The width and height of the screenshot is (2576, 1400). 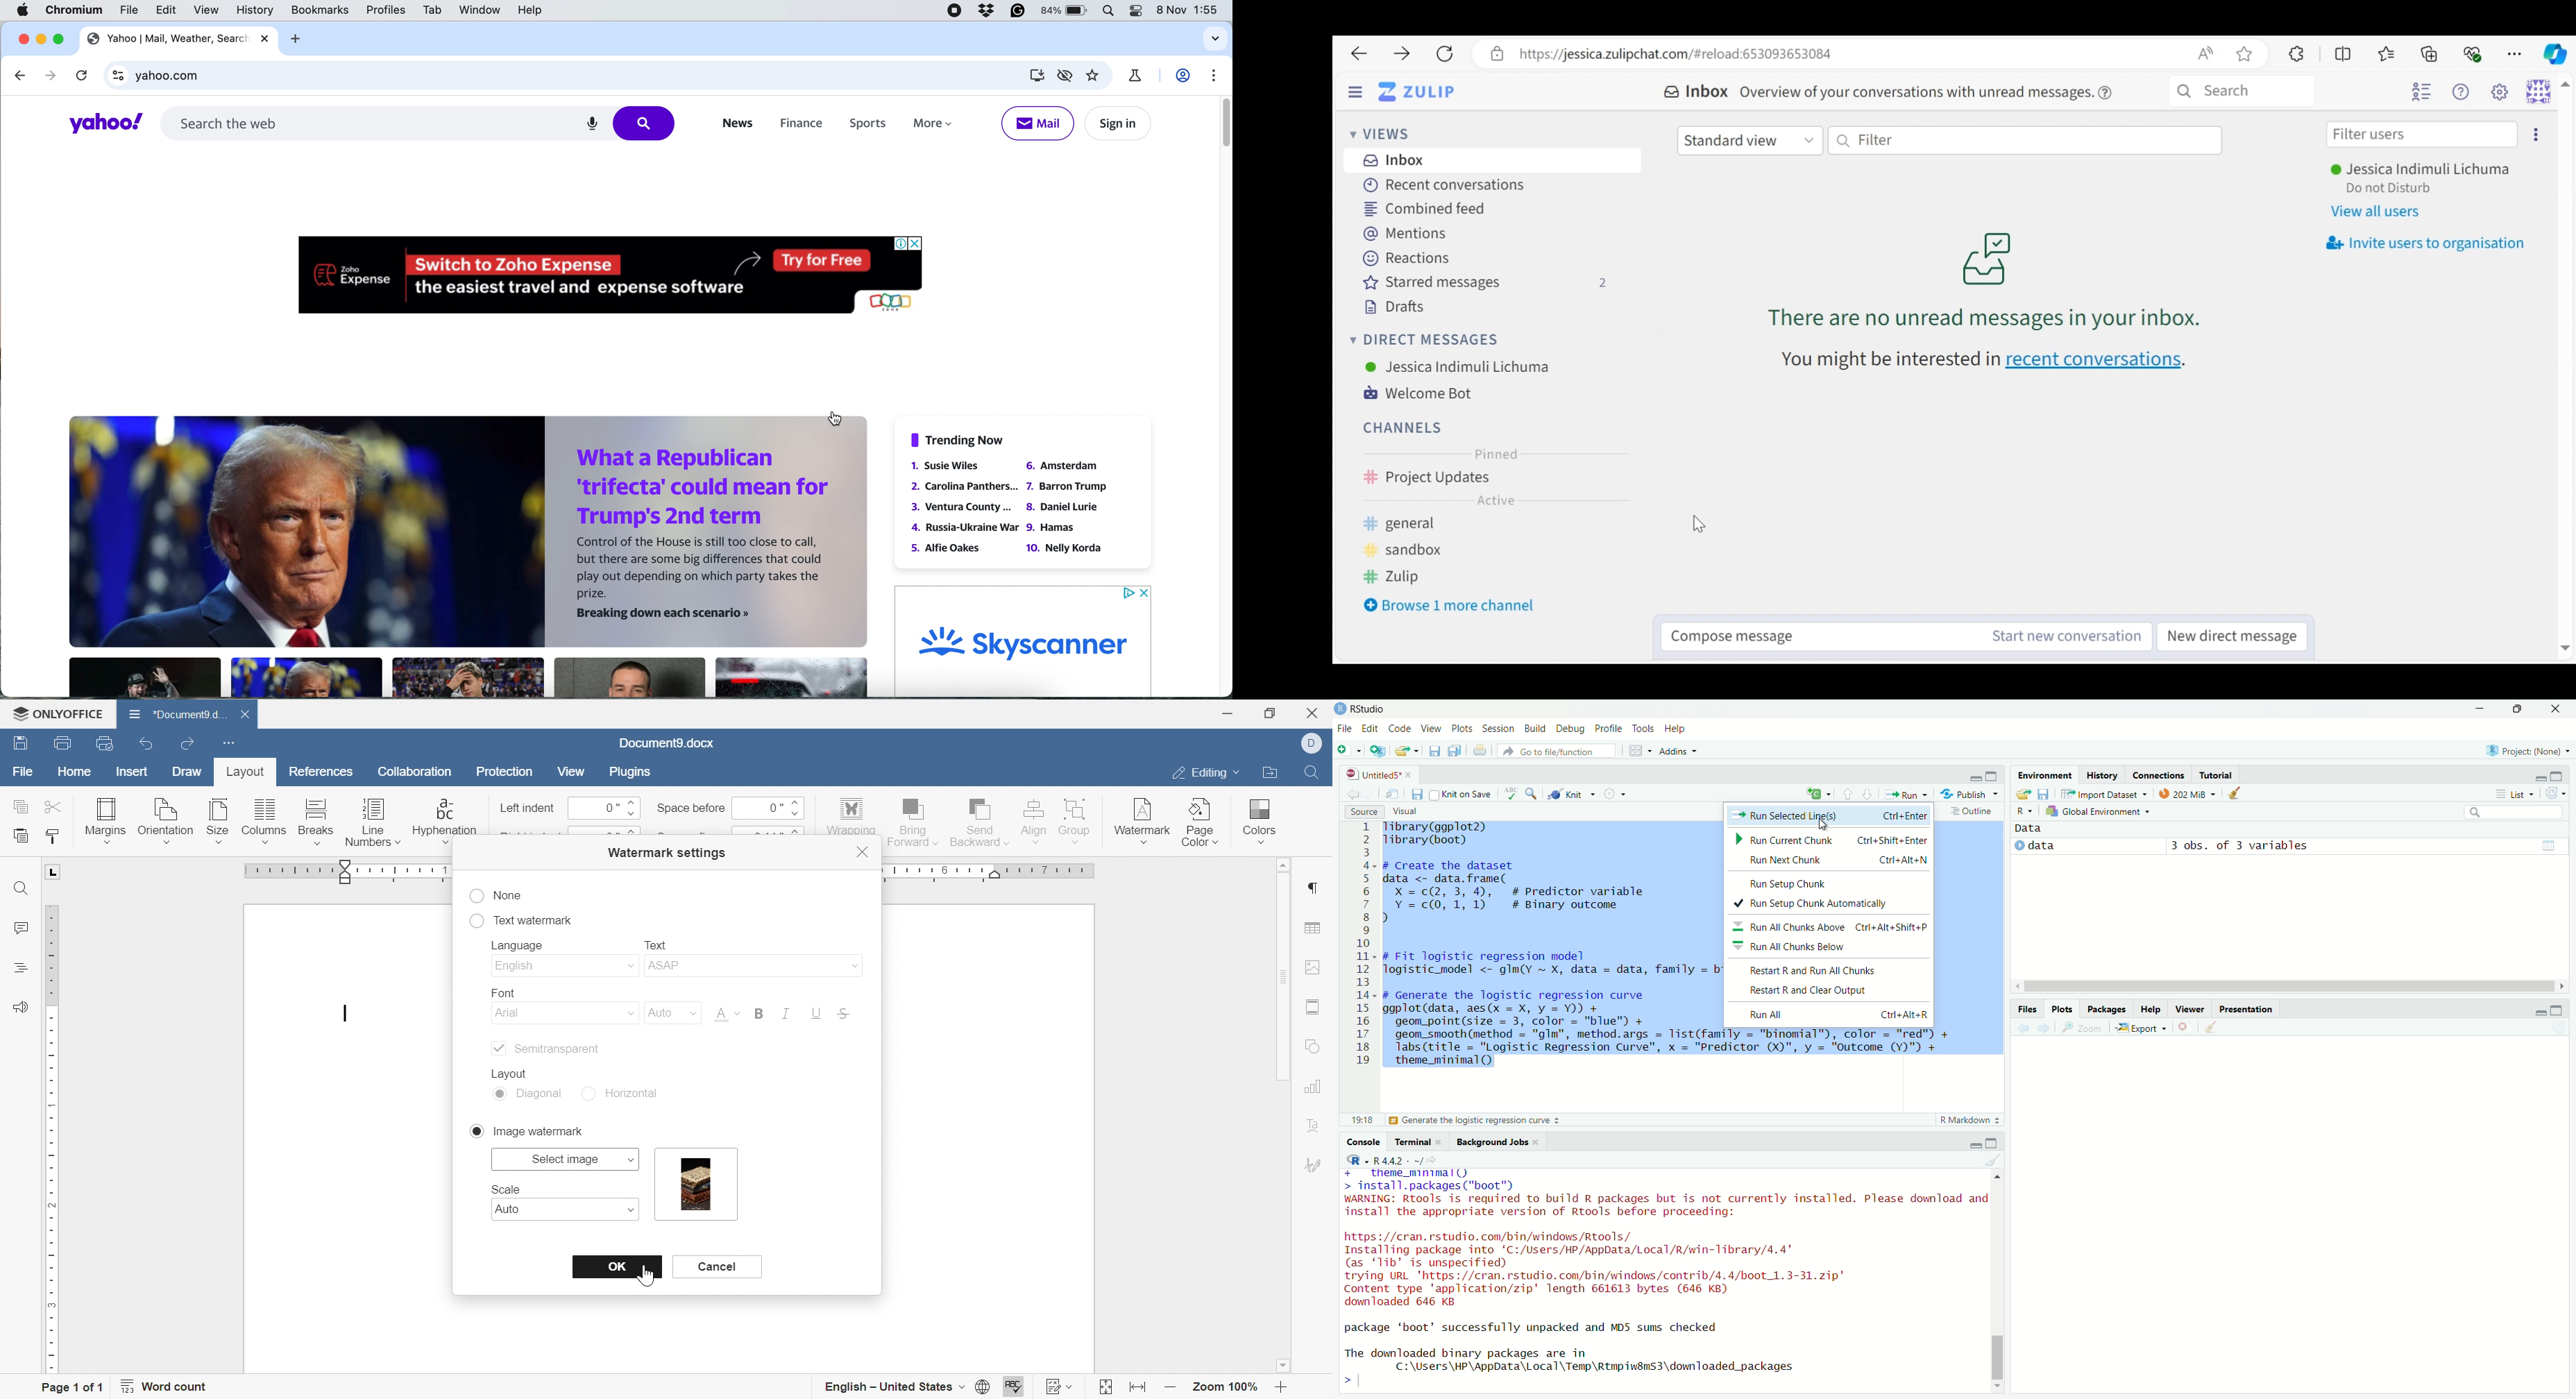 What do you see at coordinates (567, 1158) in the screenshot?
I see `select map` at bounding box center [567, 1158].